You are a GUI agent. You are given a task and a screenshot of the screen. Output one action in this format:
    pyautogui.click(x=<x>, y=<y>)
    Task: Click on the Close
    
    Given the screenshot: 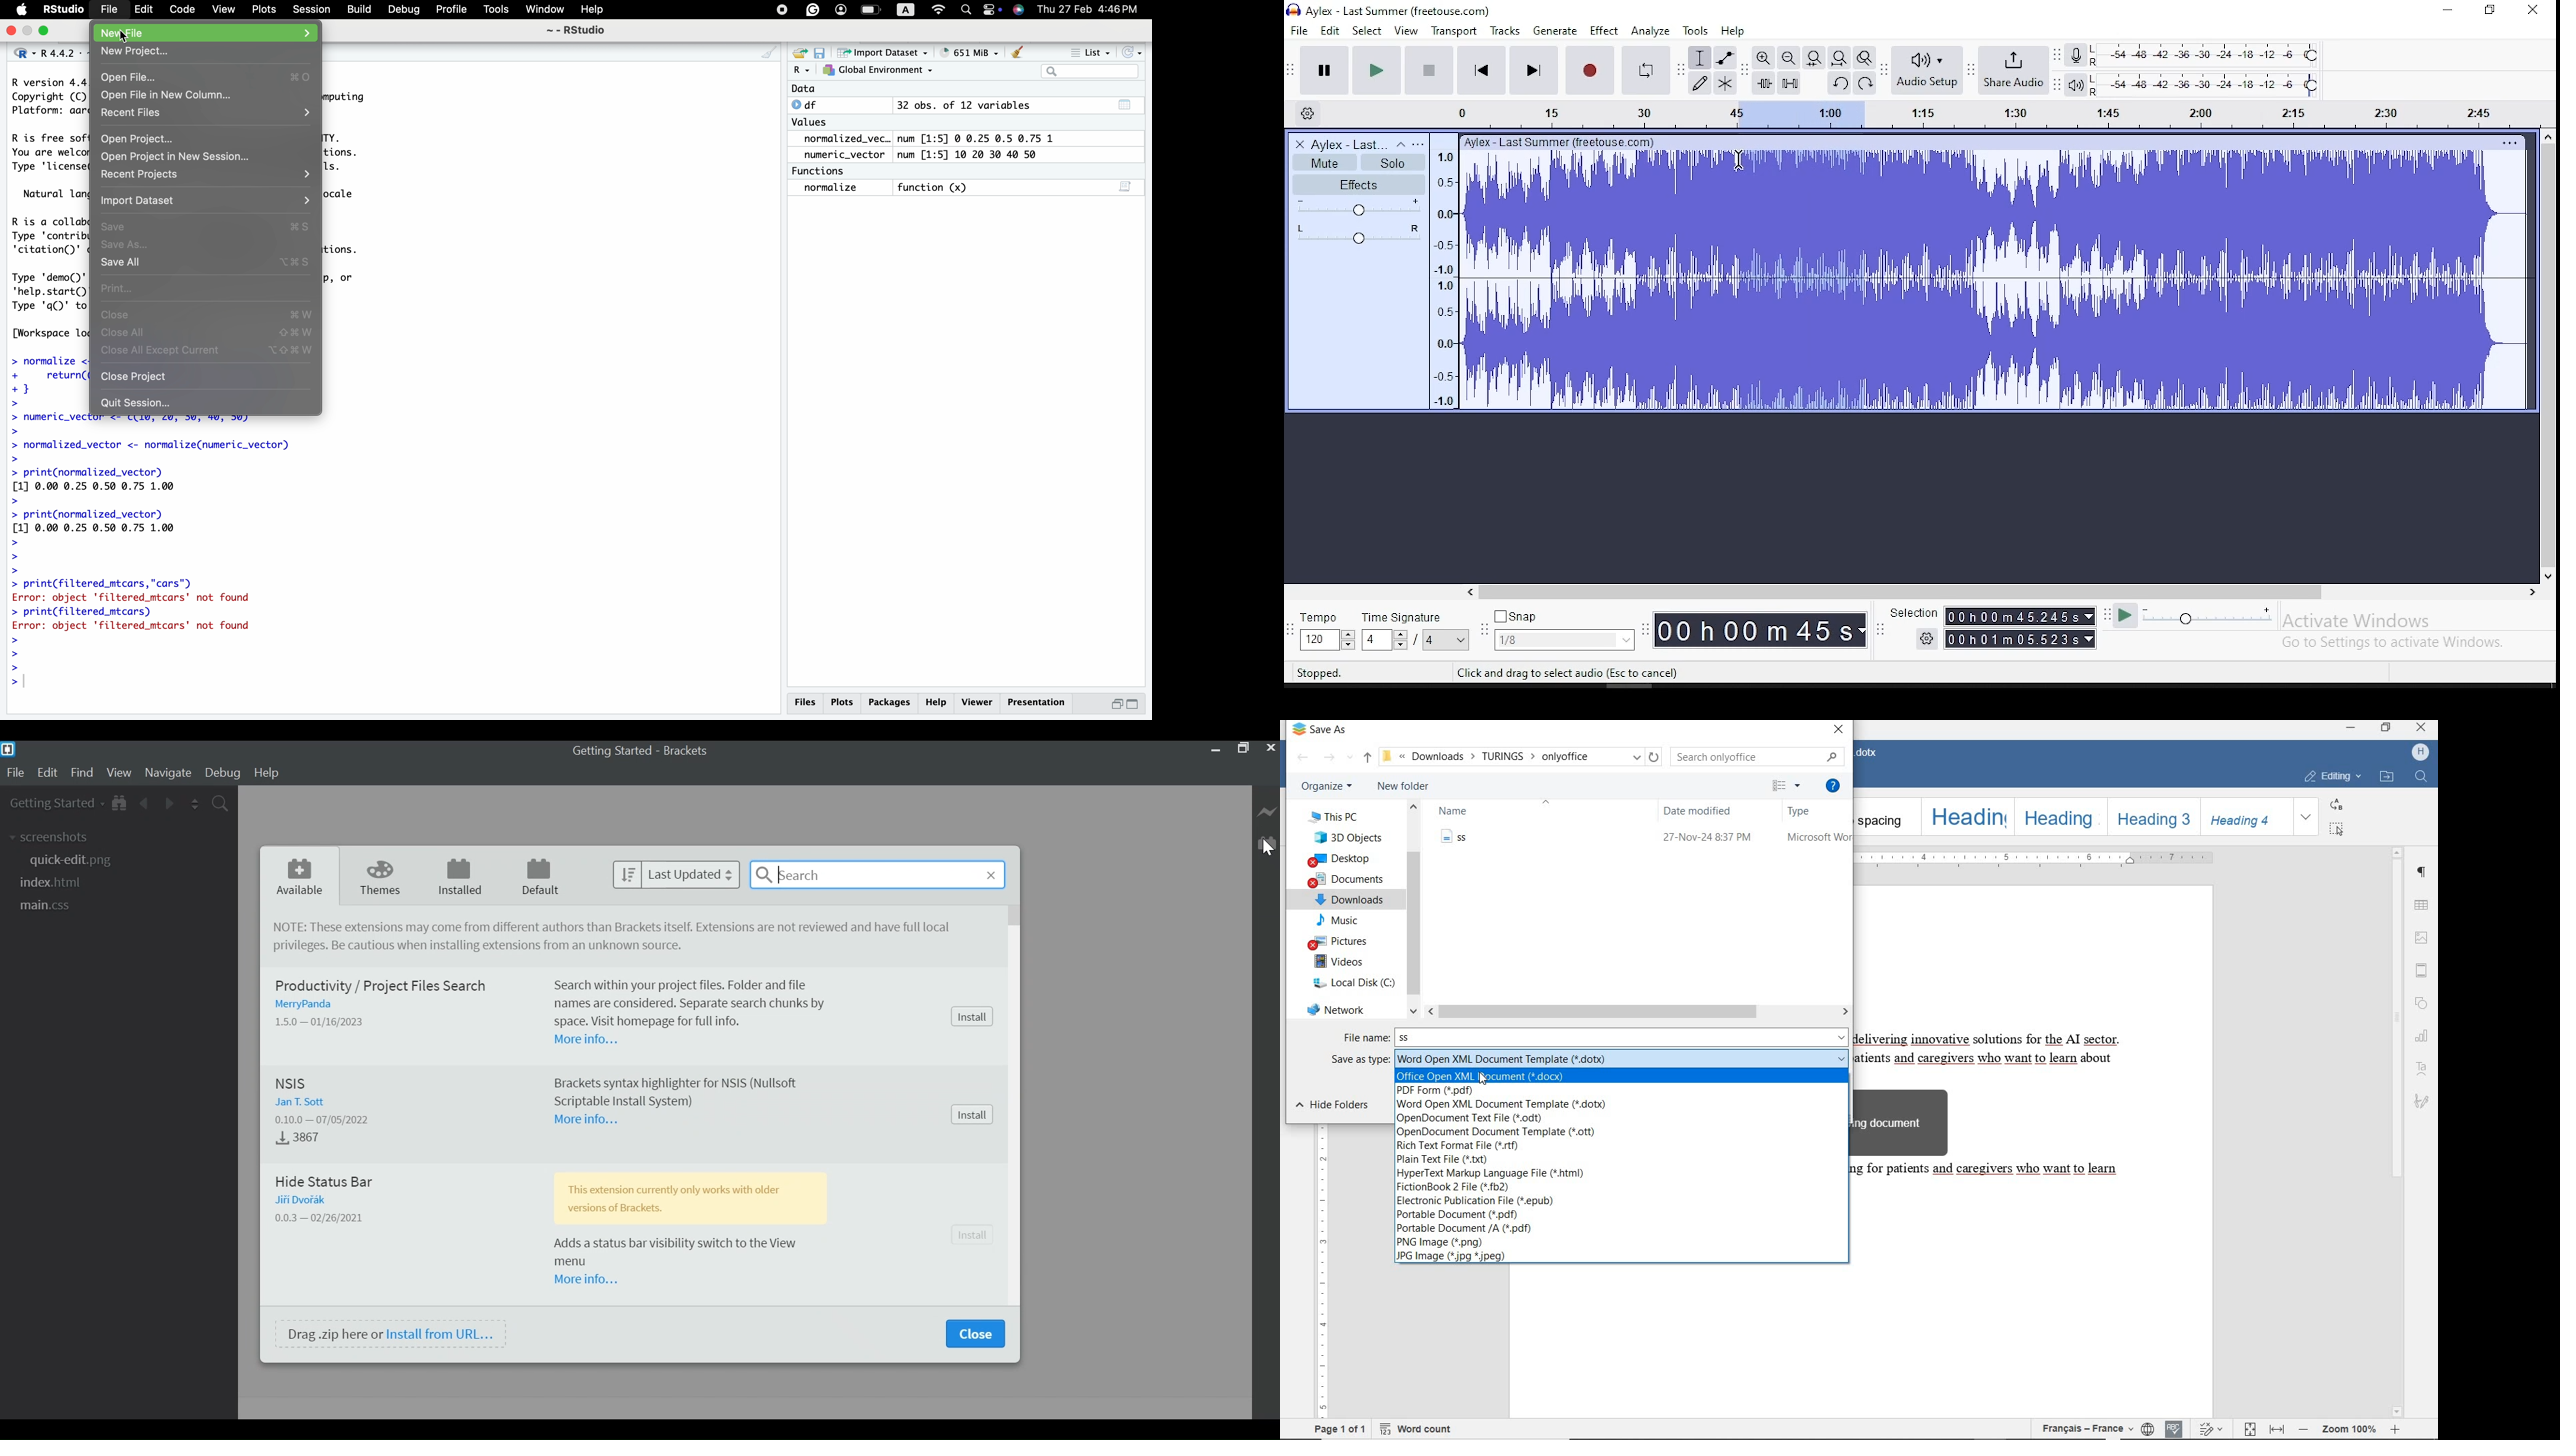 What is the action you would take?
    pyautogui.click(x=974, y=1334)
    